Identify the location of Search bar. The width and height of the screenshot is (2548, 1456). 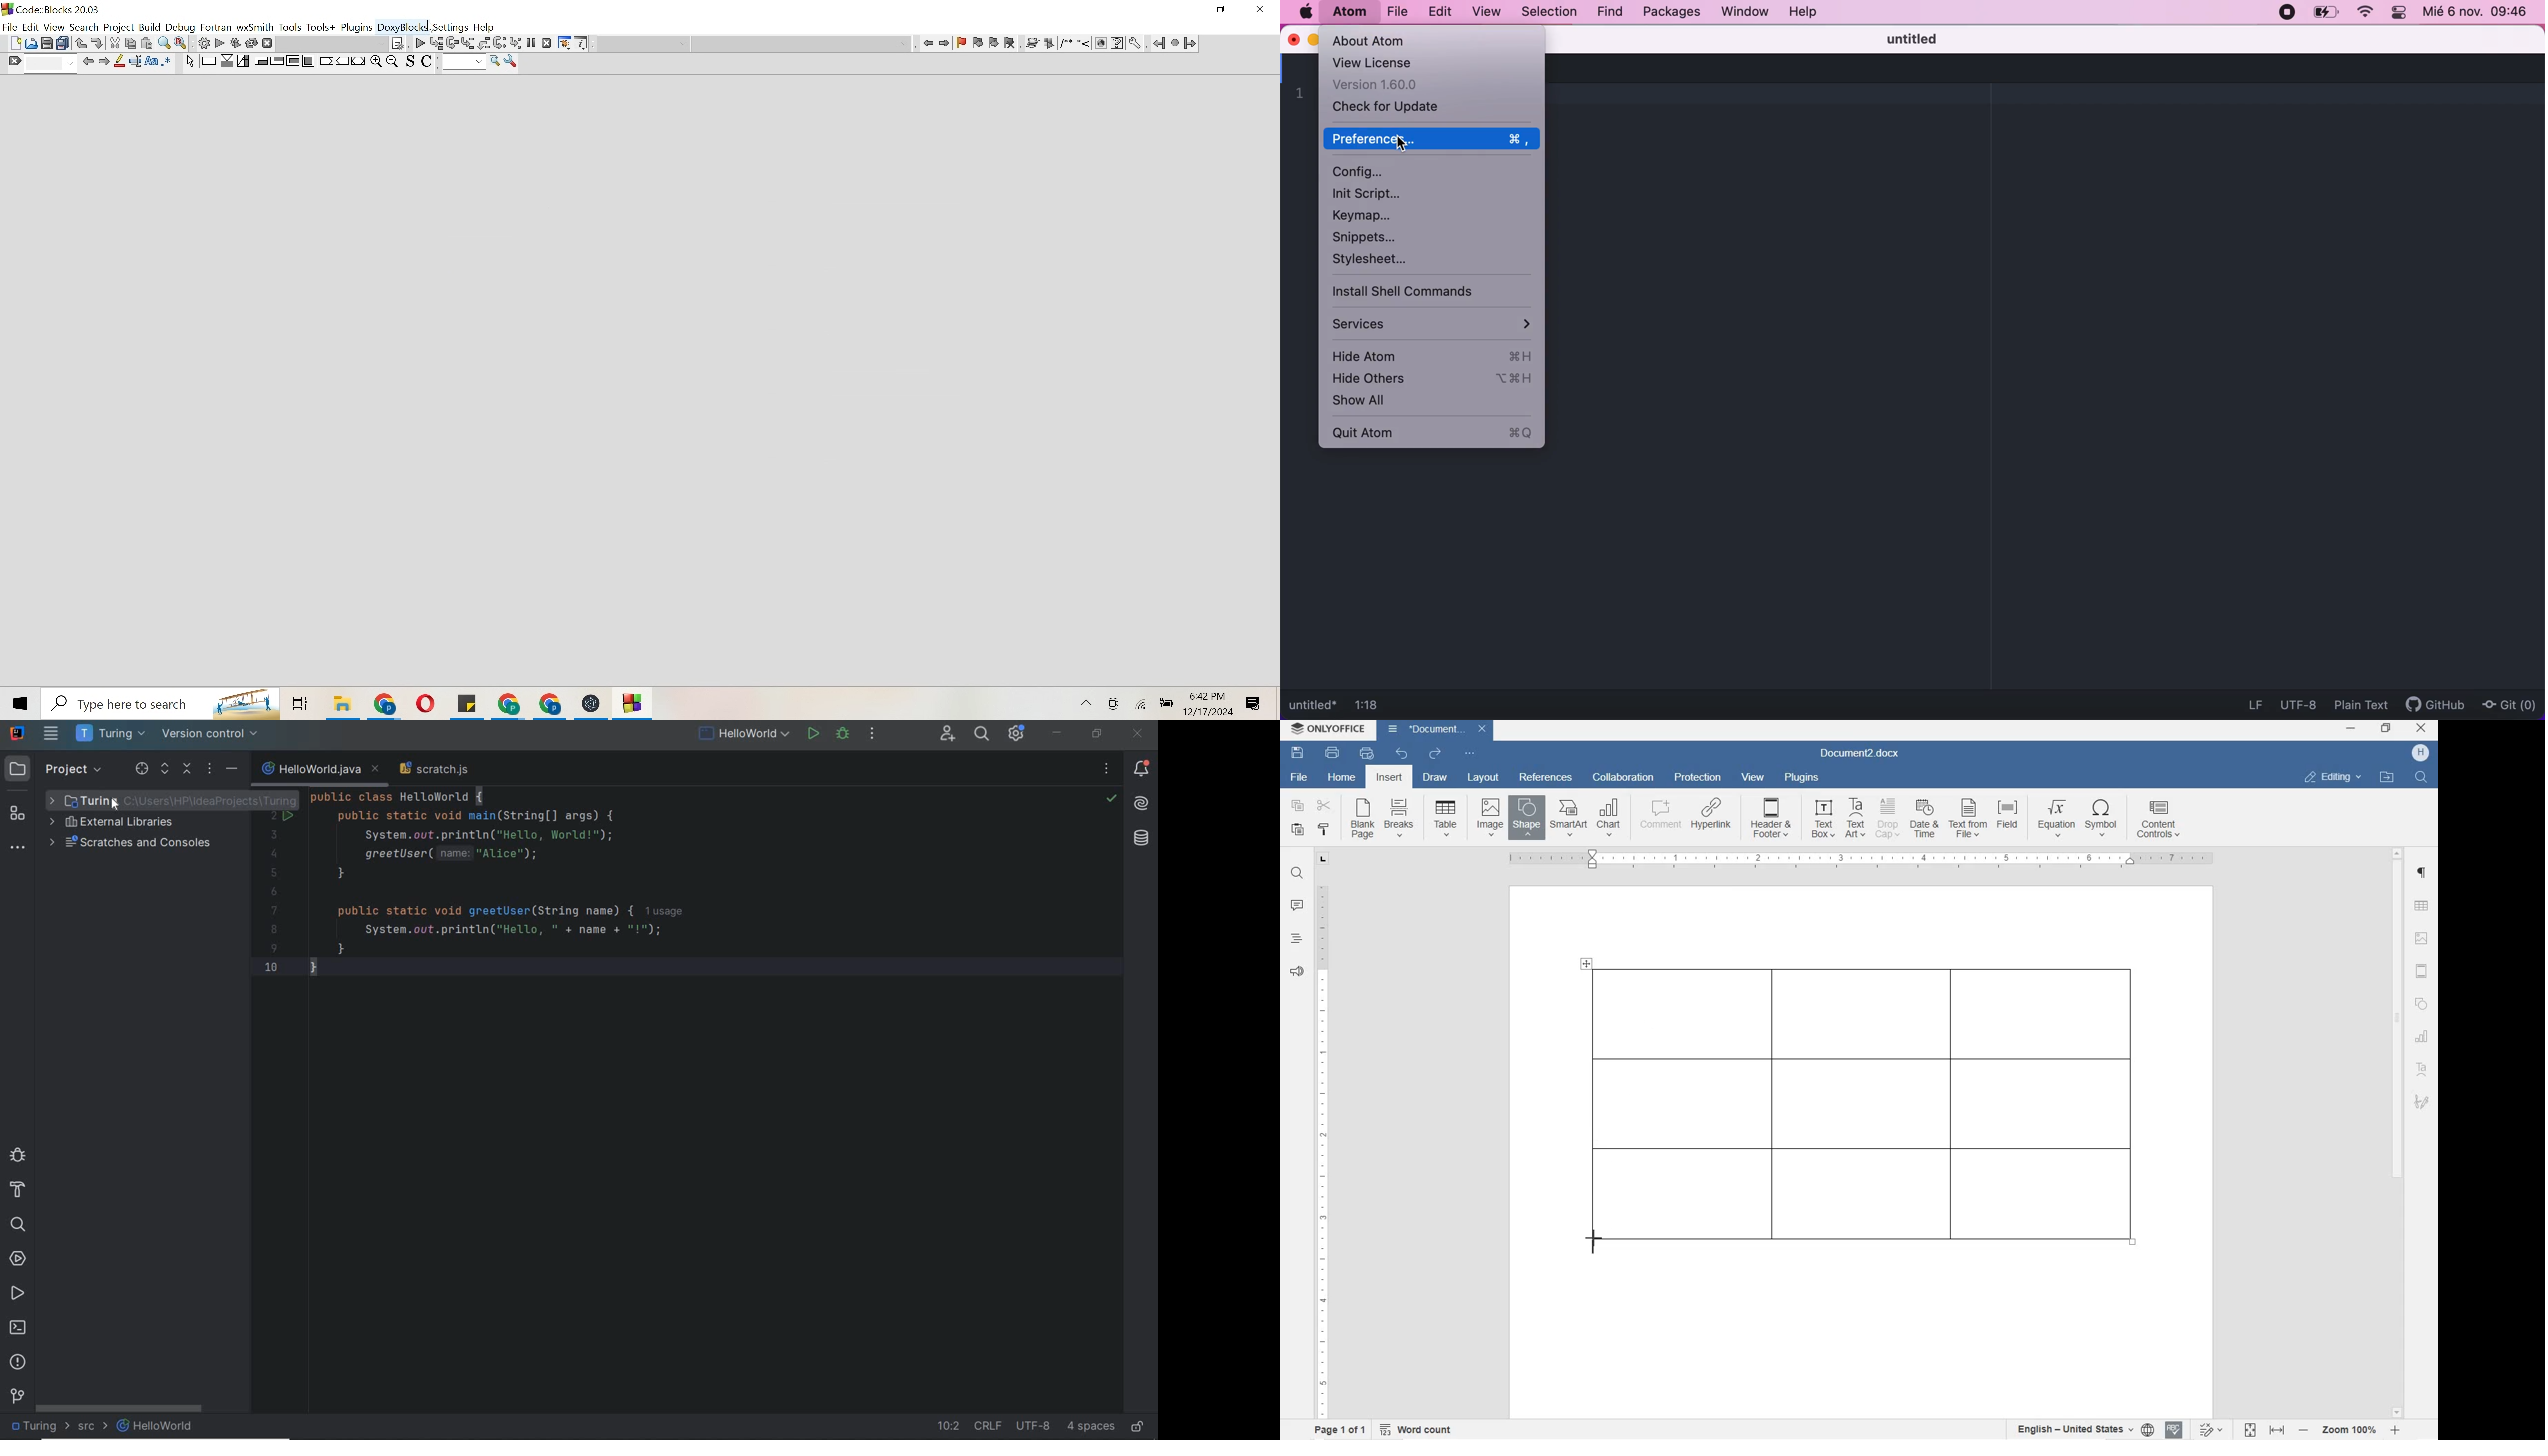
(159, 704).